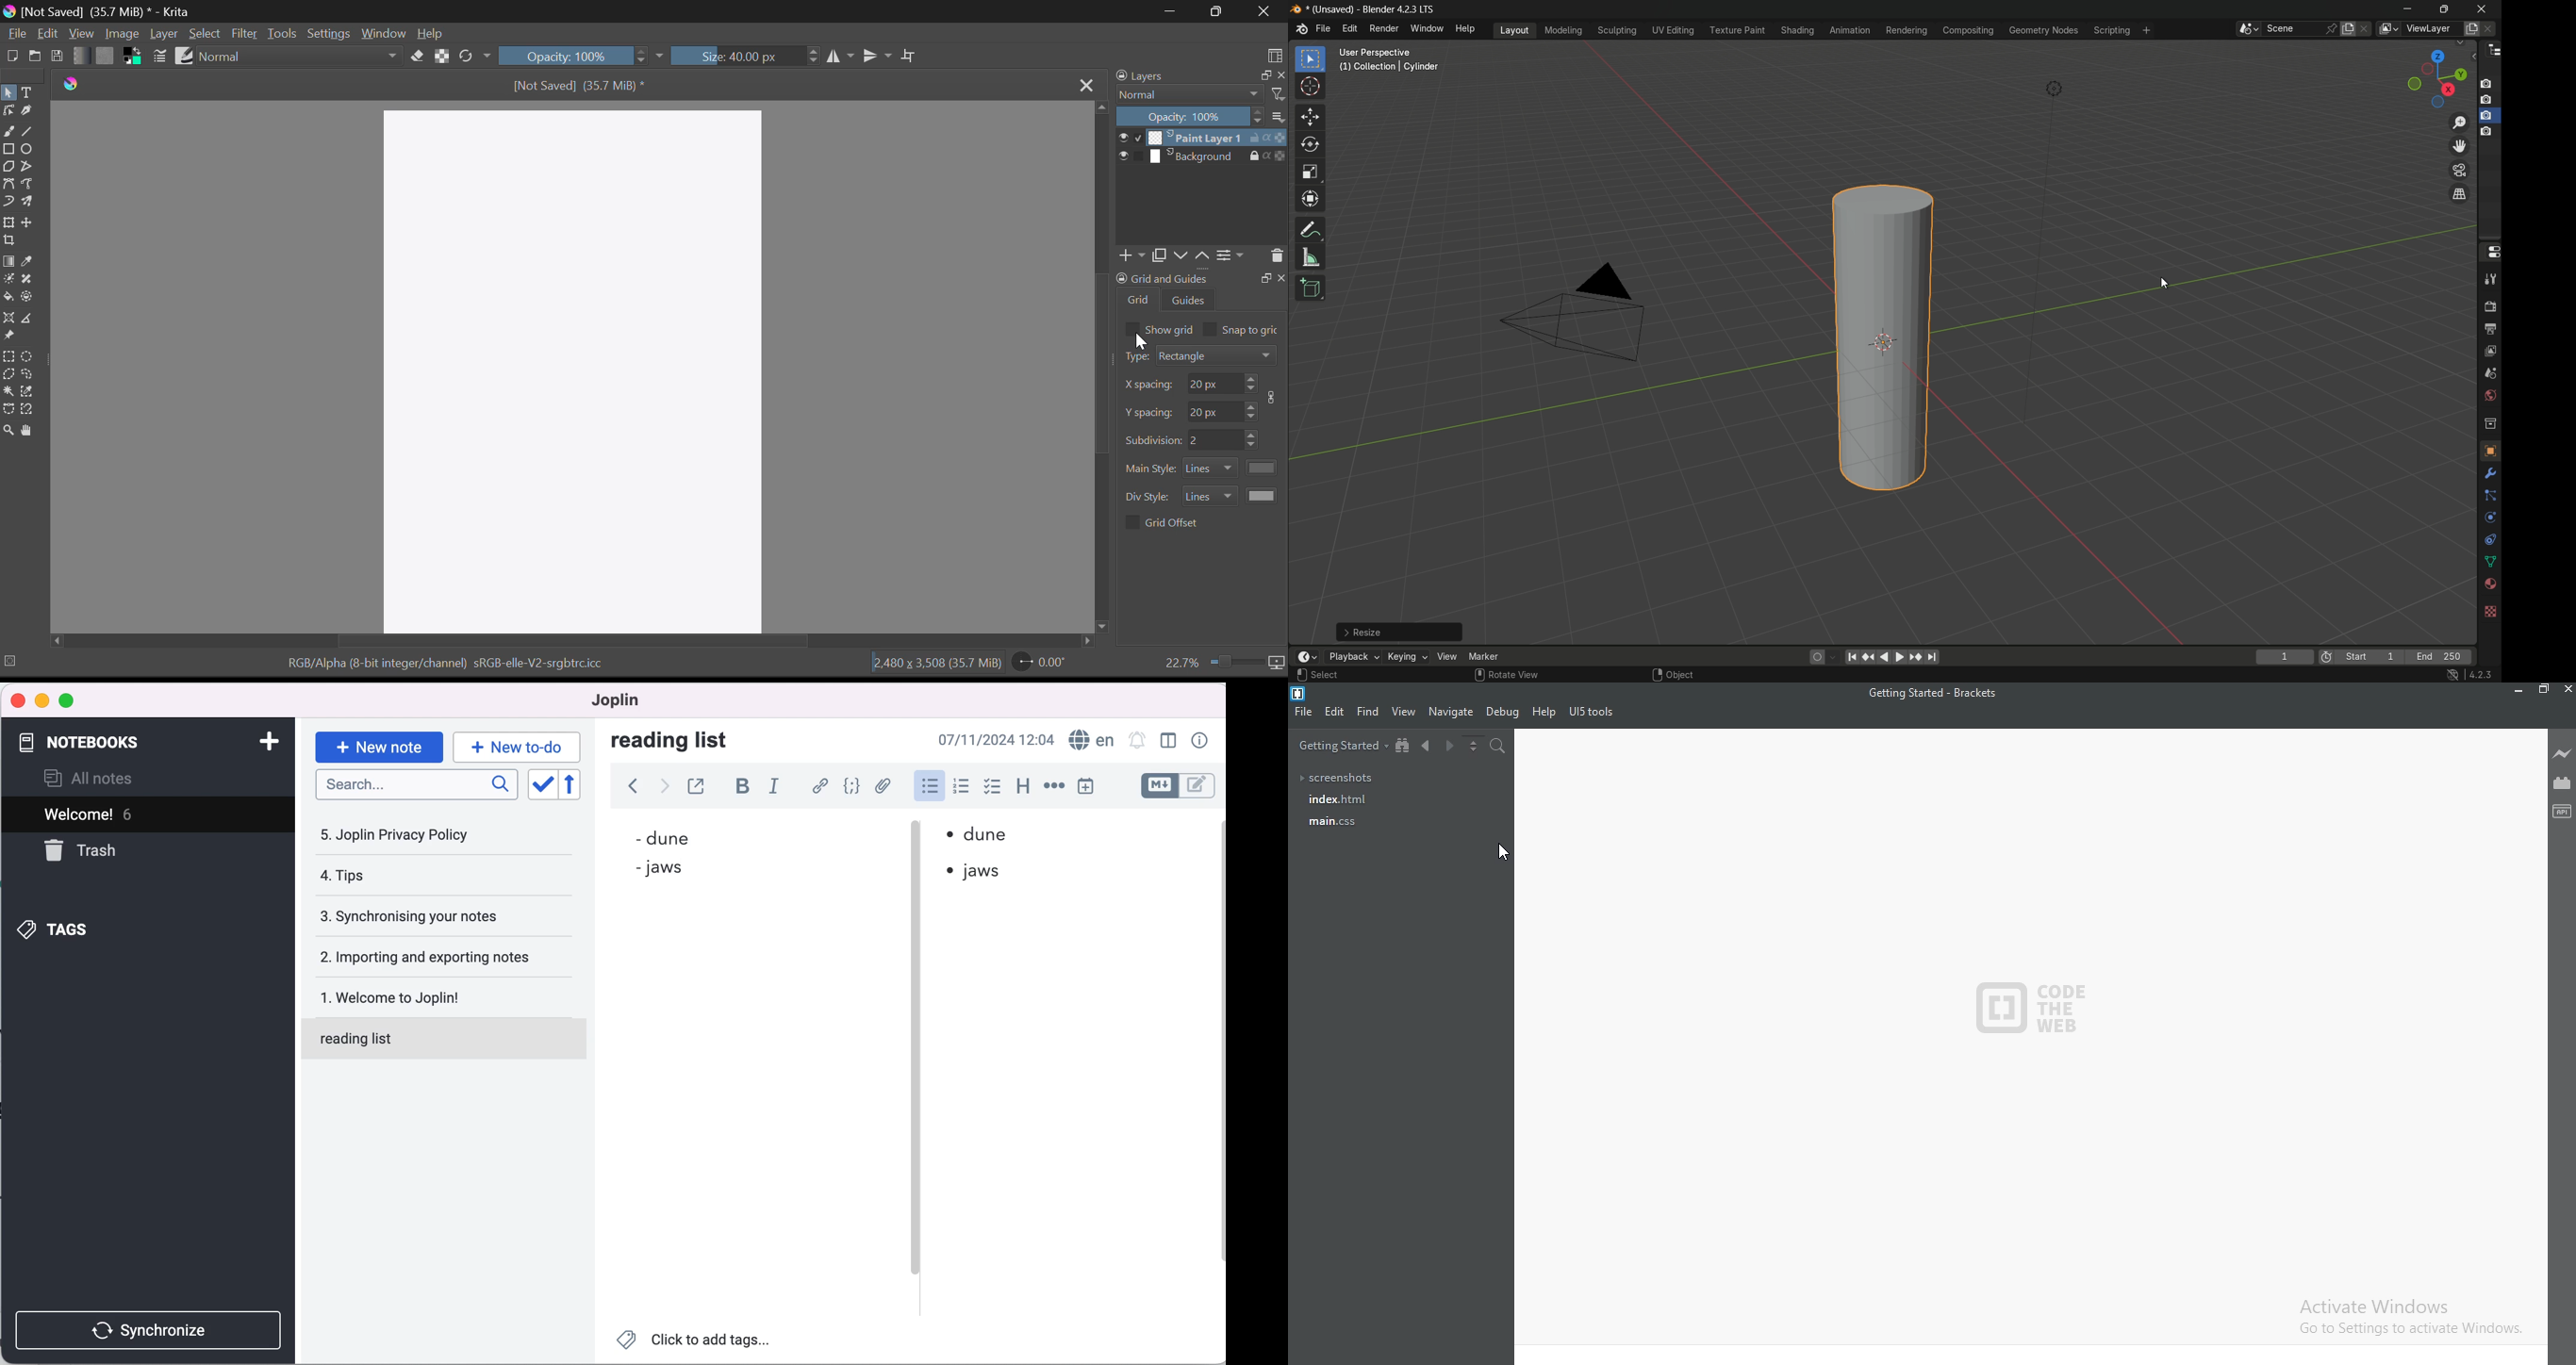  Describe the element at coordinates (821, 786) in the screenshot. I see `hyperlink` at that location.